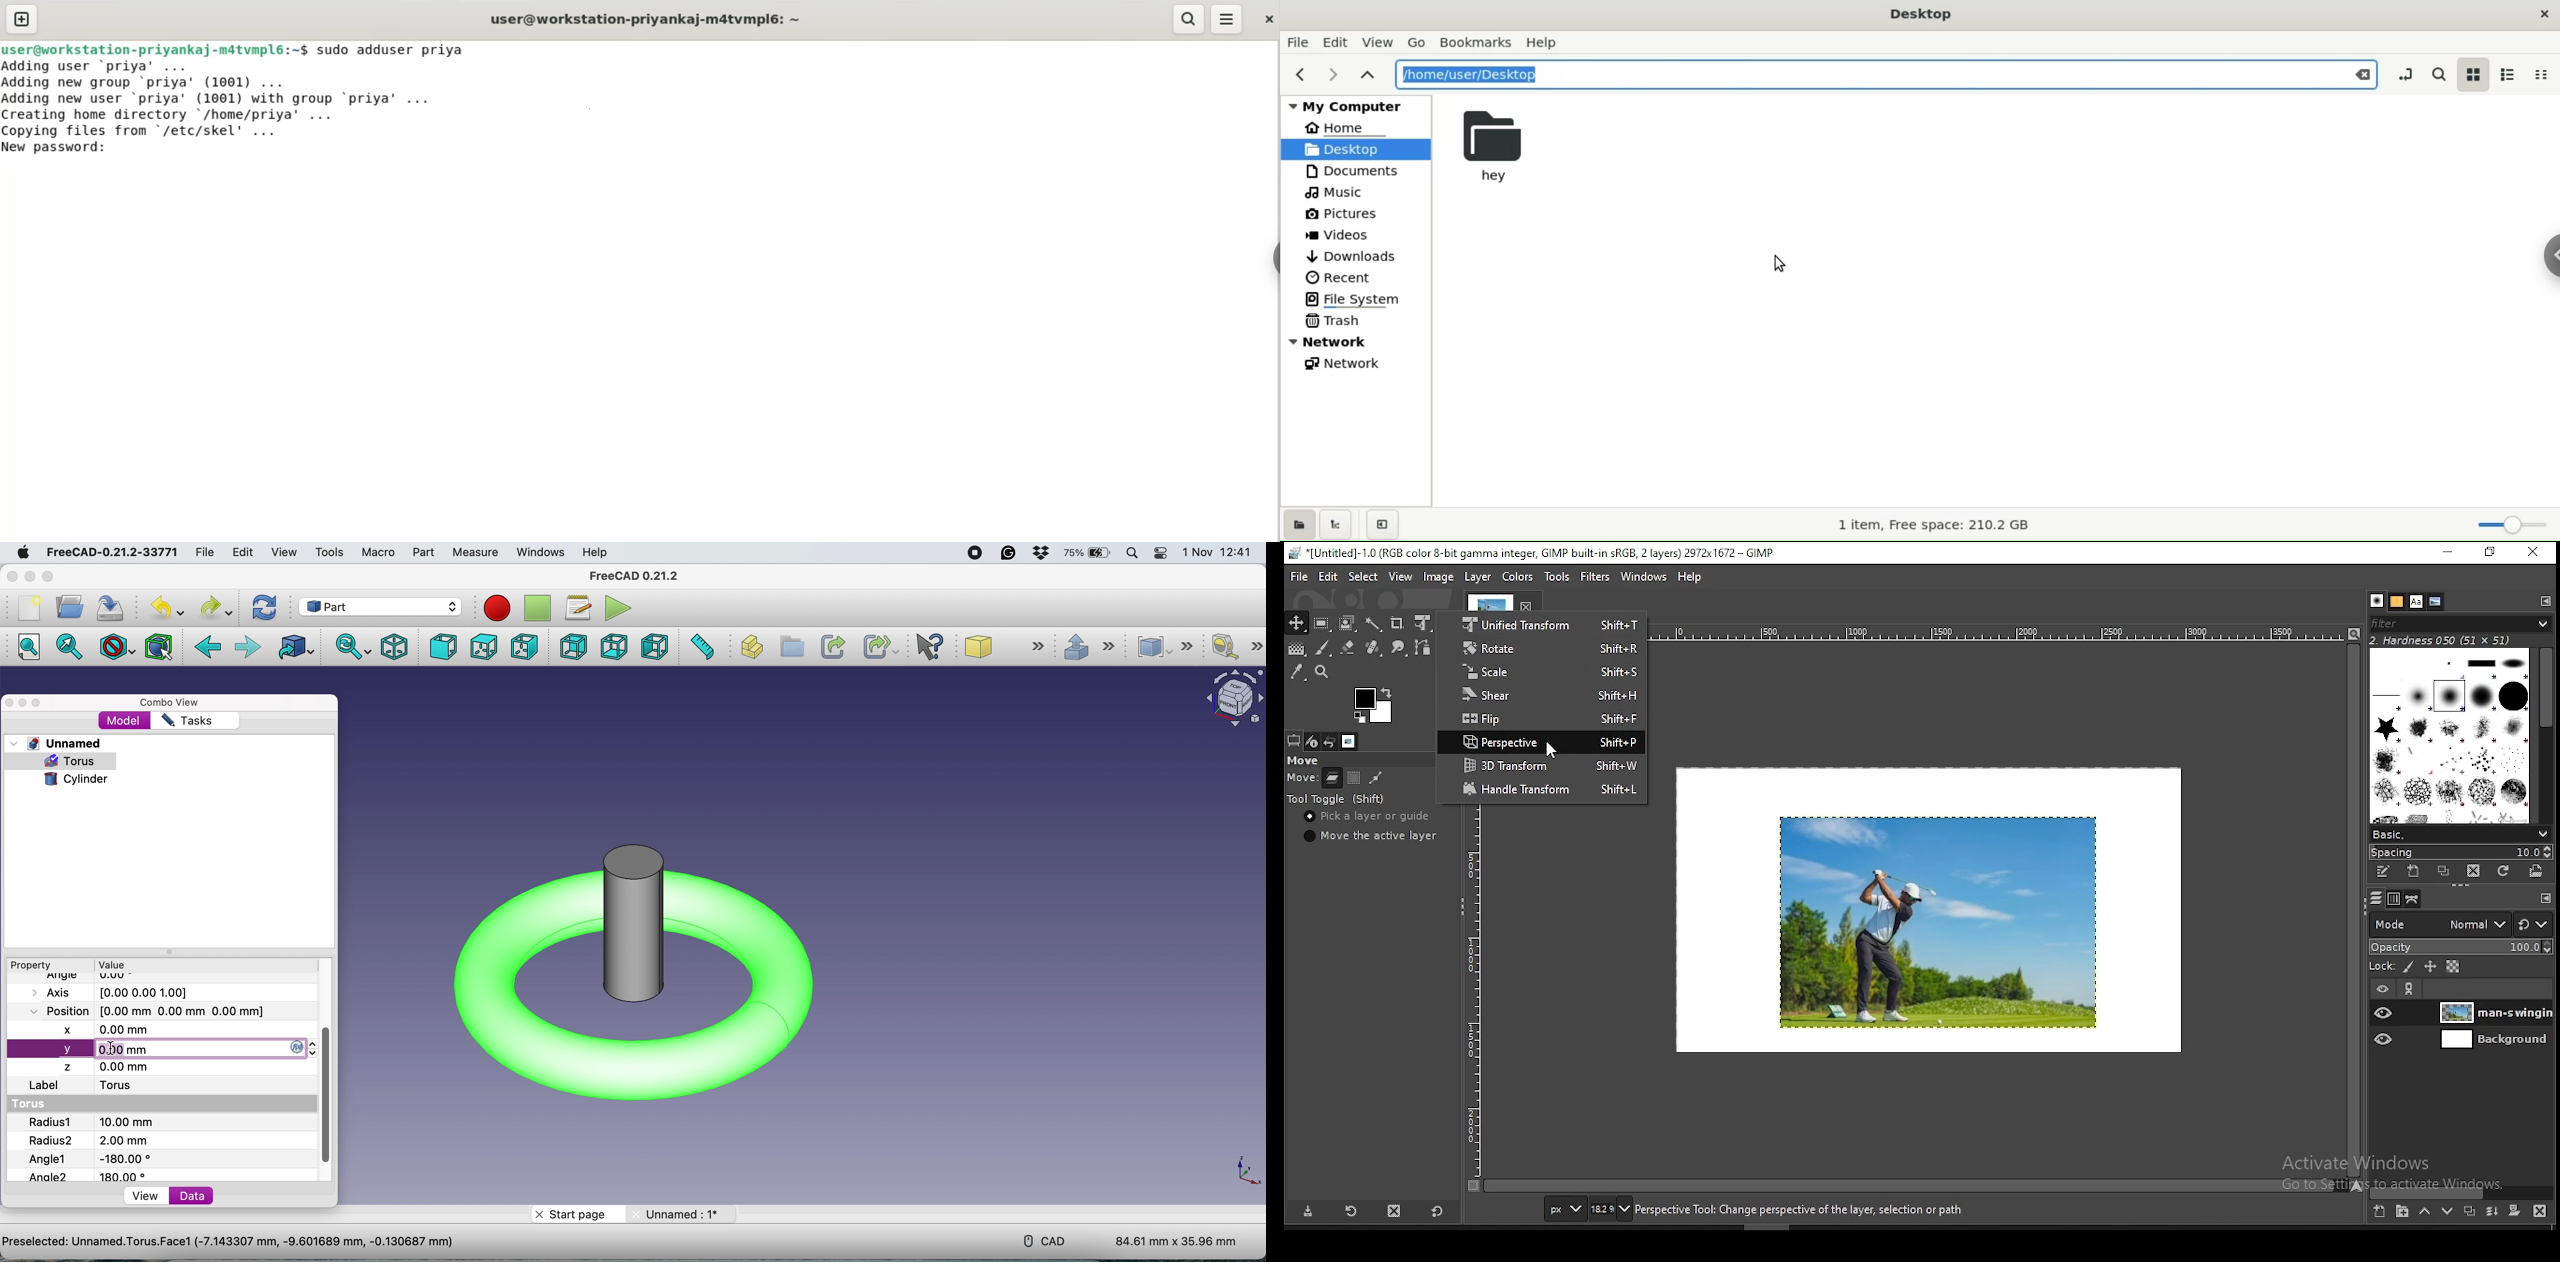 Image resolution: width=2576 pixels, height=1288 pixels. Describe the element at coordinates (26, 647) in the screenshot. I see `fit all` at that location.